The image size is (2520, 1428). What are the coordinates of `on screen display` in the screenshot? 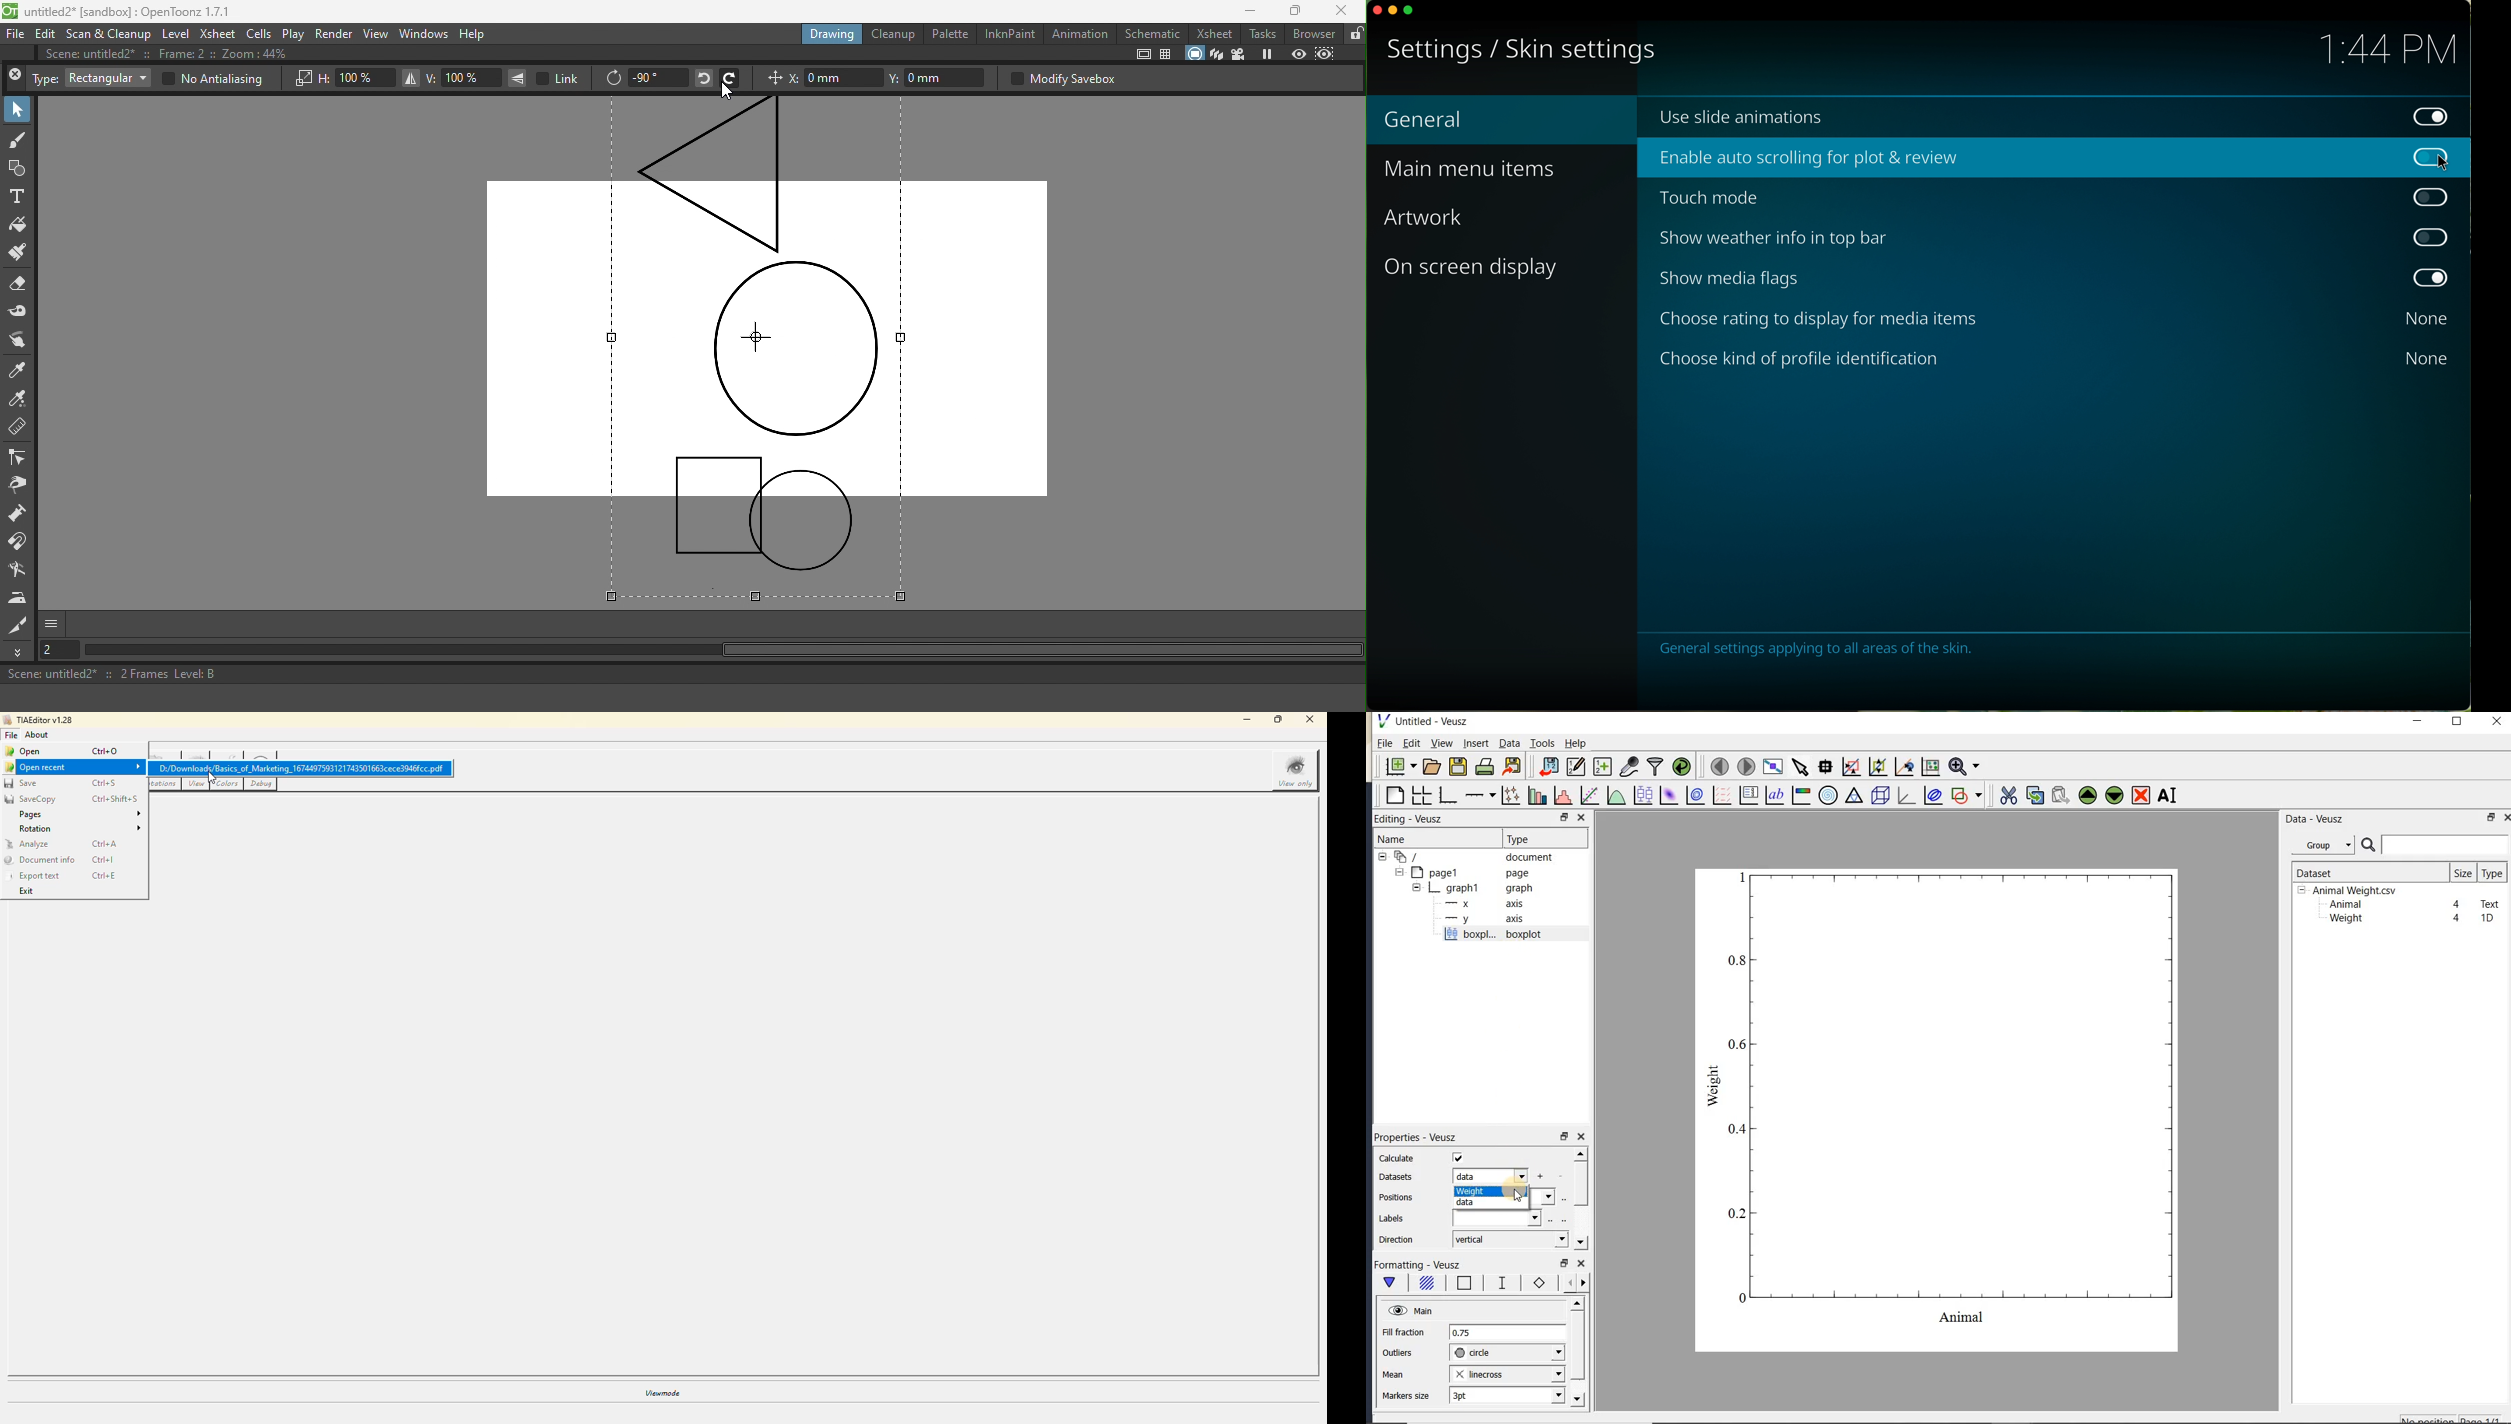 It's located at (1472, 270).